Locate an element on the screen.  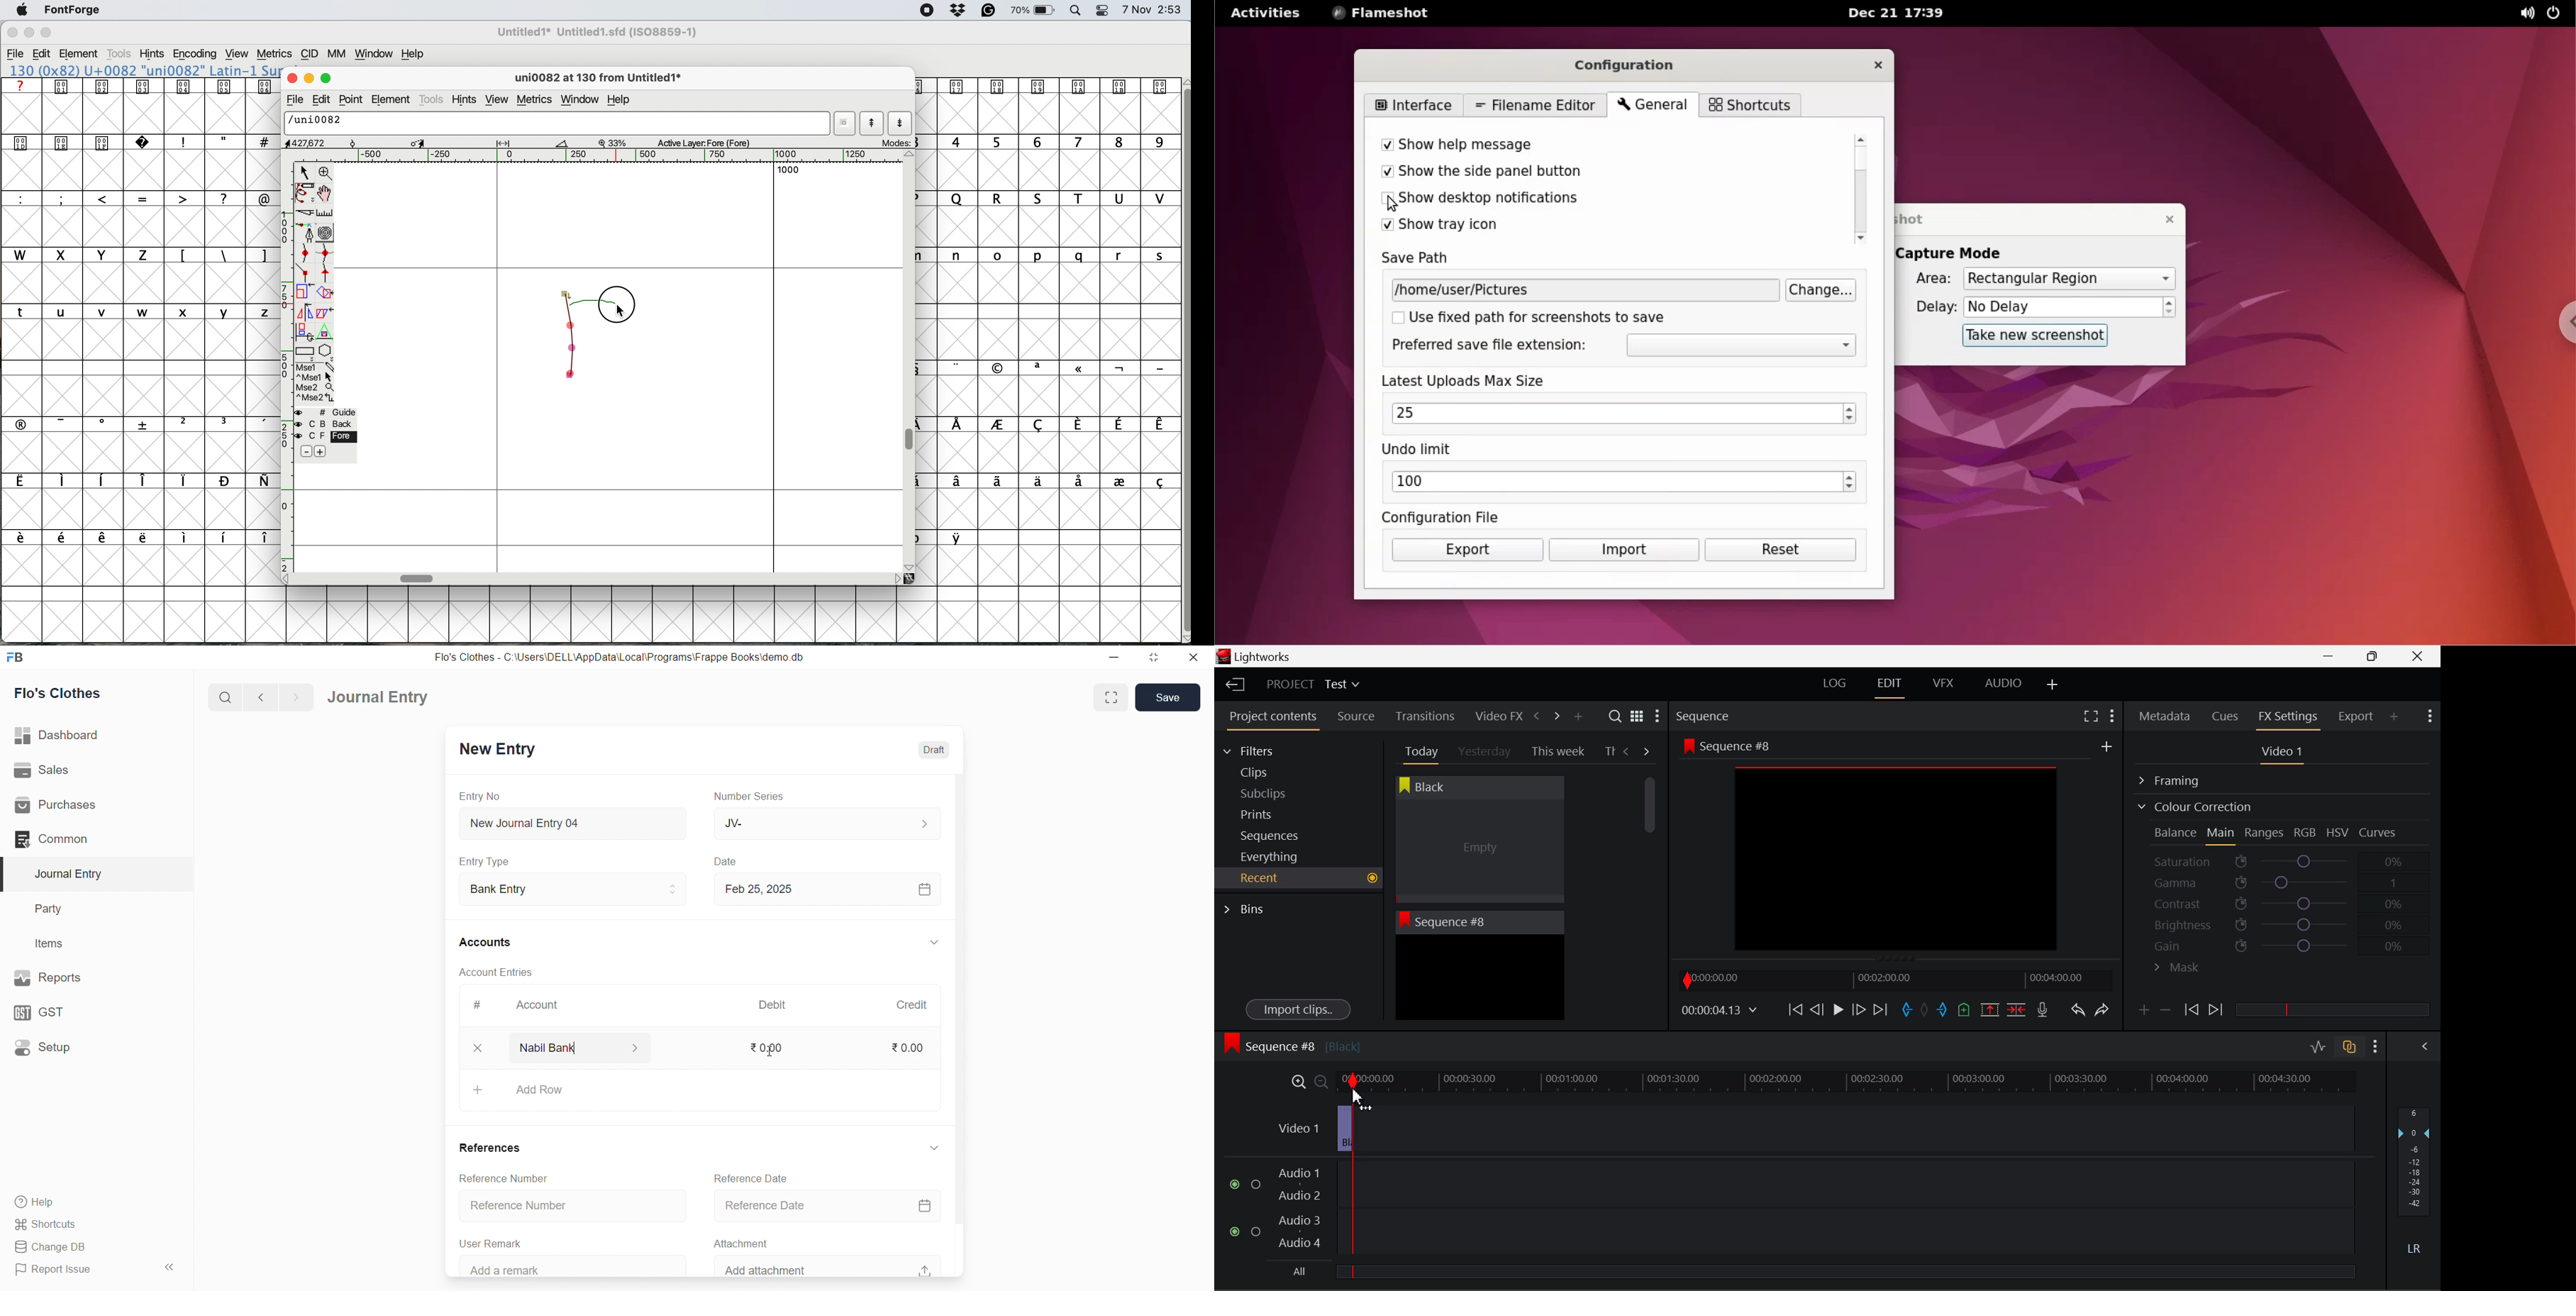
vertical scale is located at coordinates (285, 366).